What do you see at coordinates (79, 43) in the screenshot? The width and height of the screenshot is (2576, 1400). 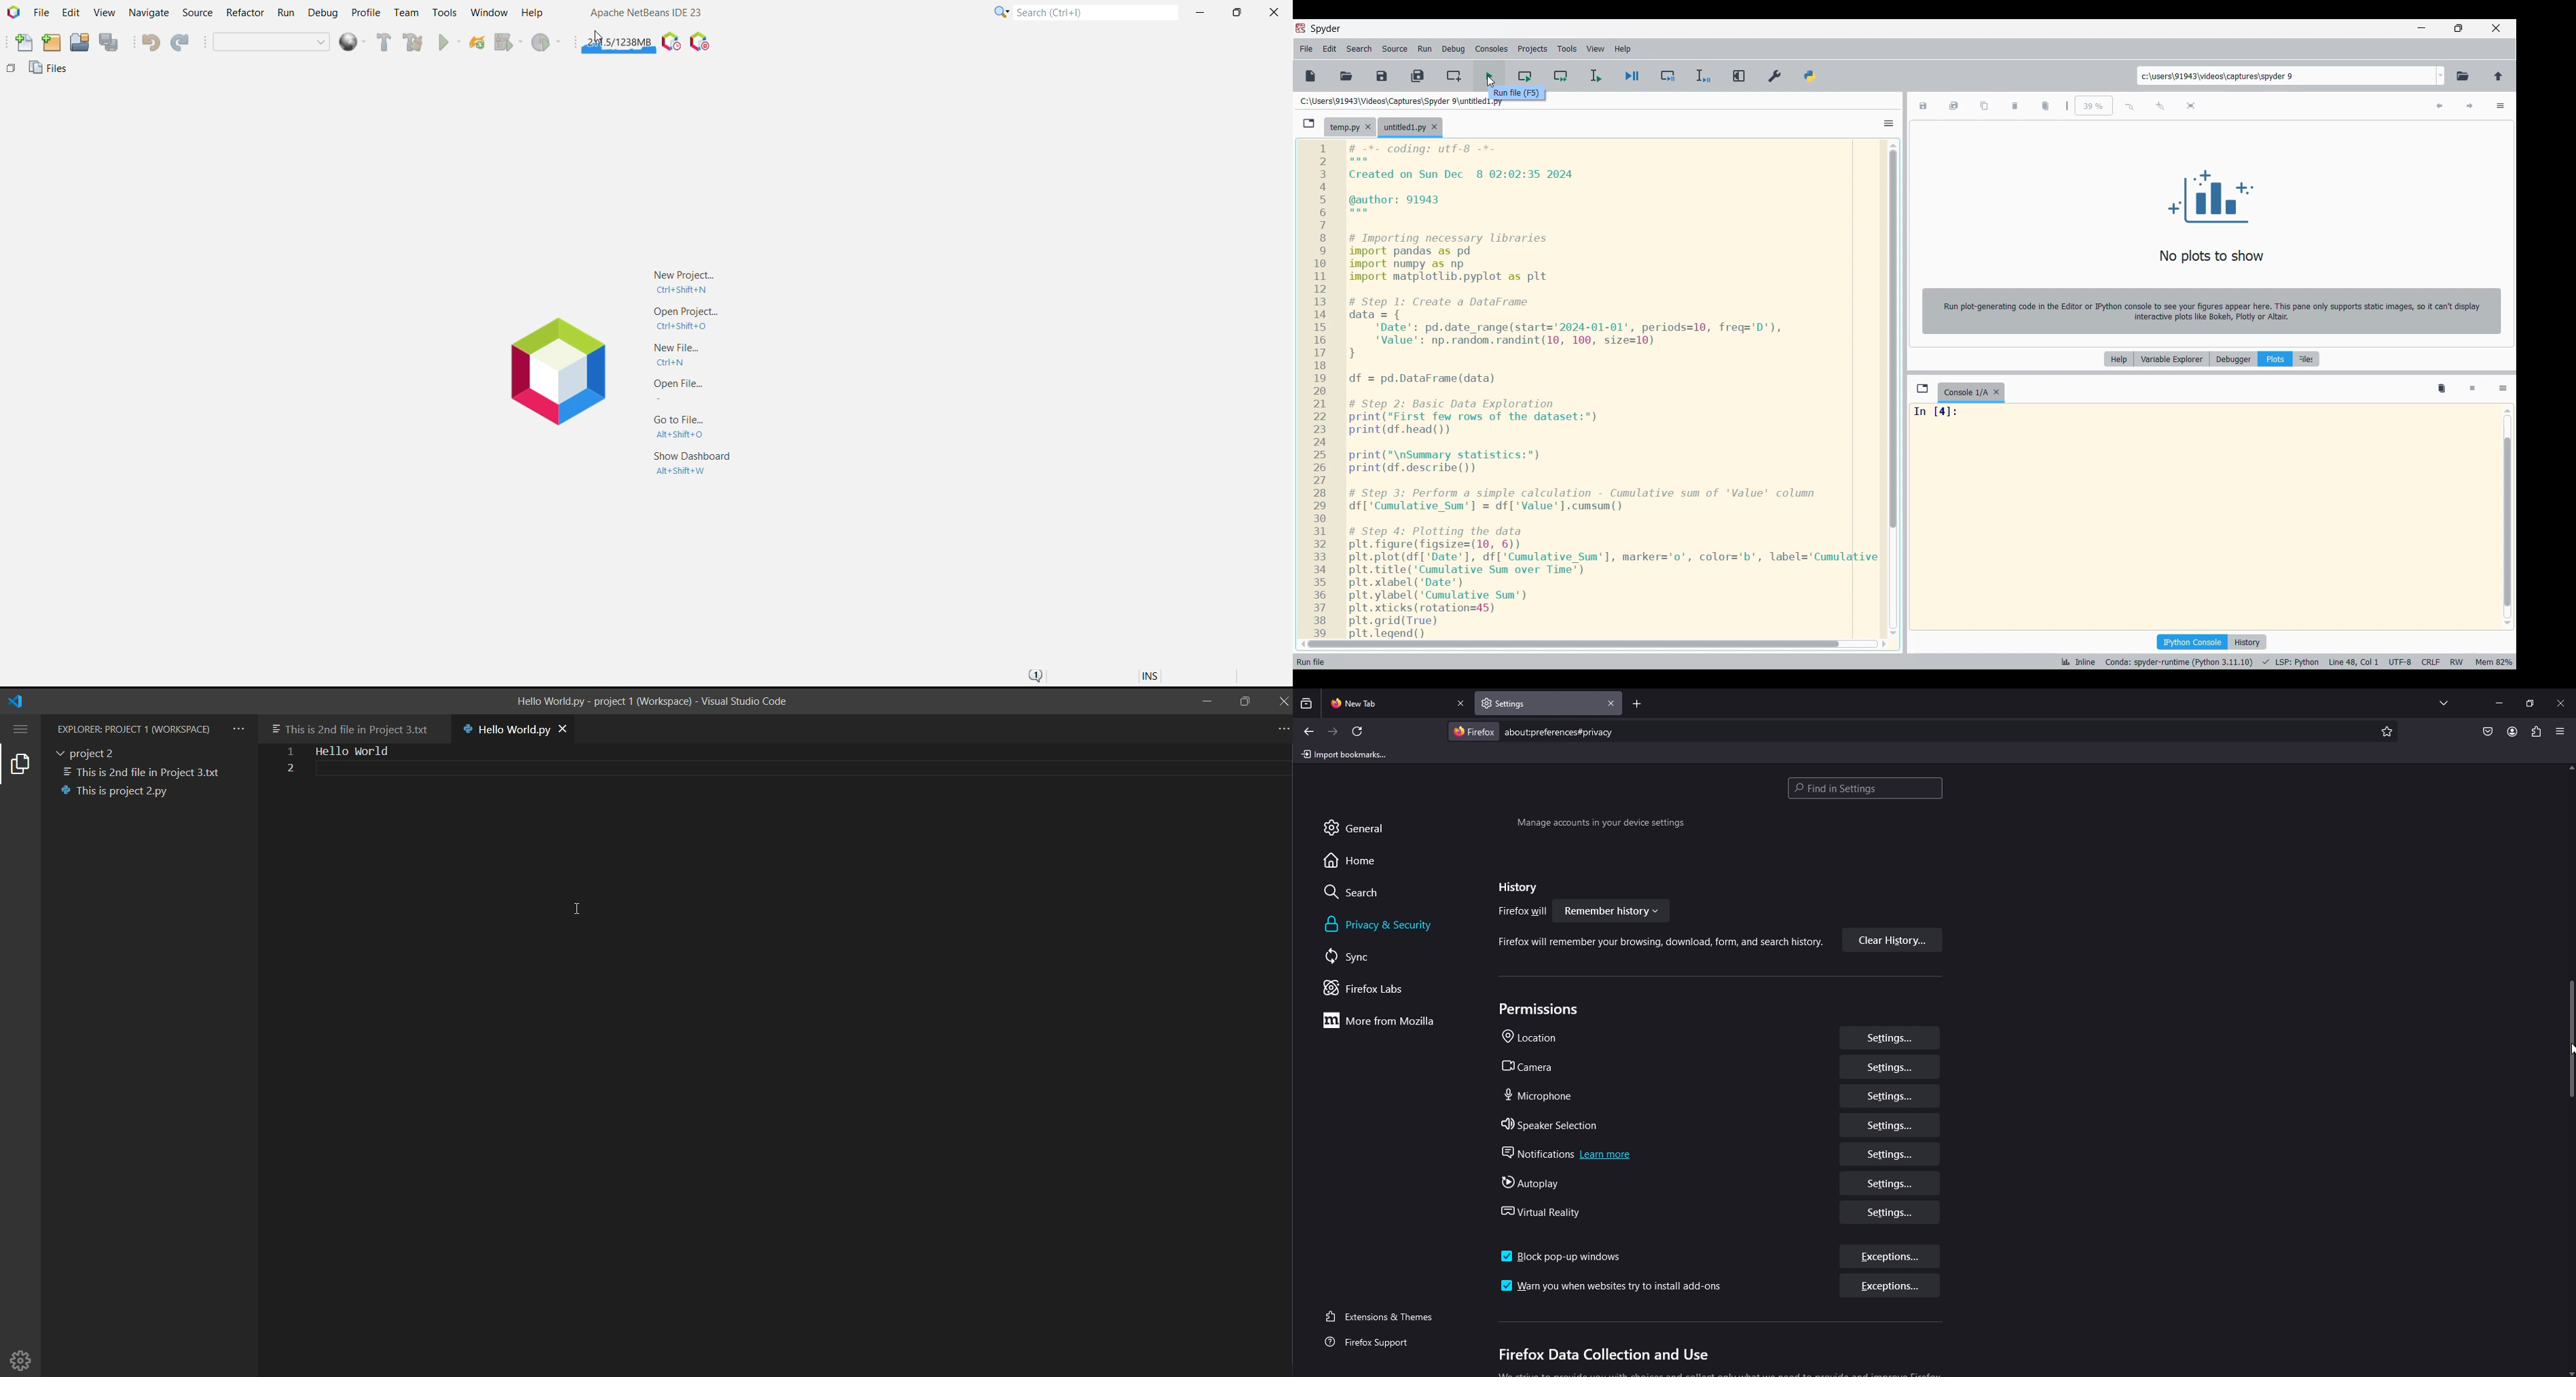 I see `Open Project` at bounding box center [79, 43].